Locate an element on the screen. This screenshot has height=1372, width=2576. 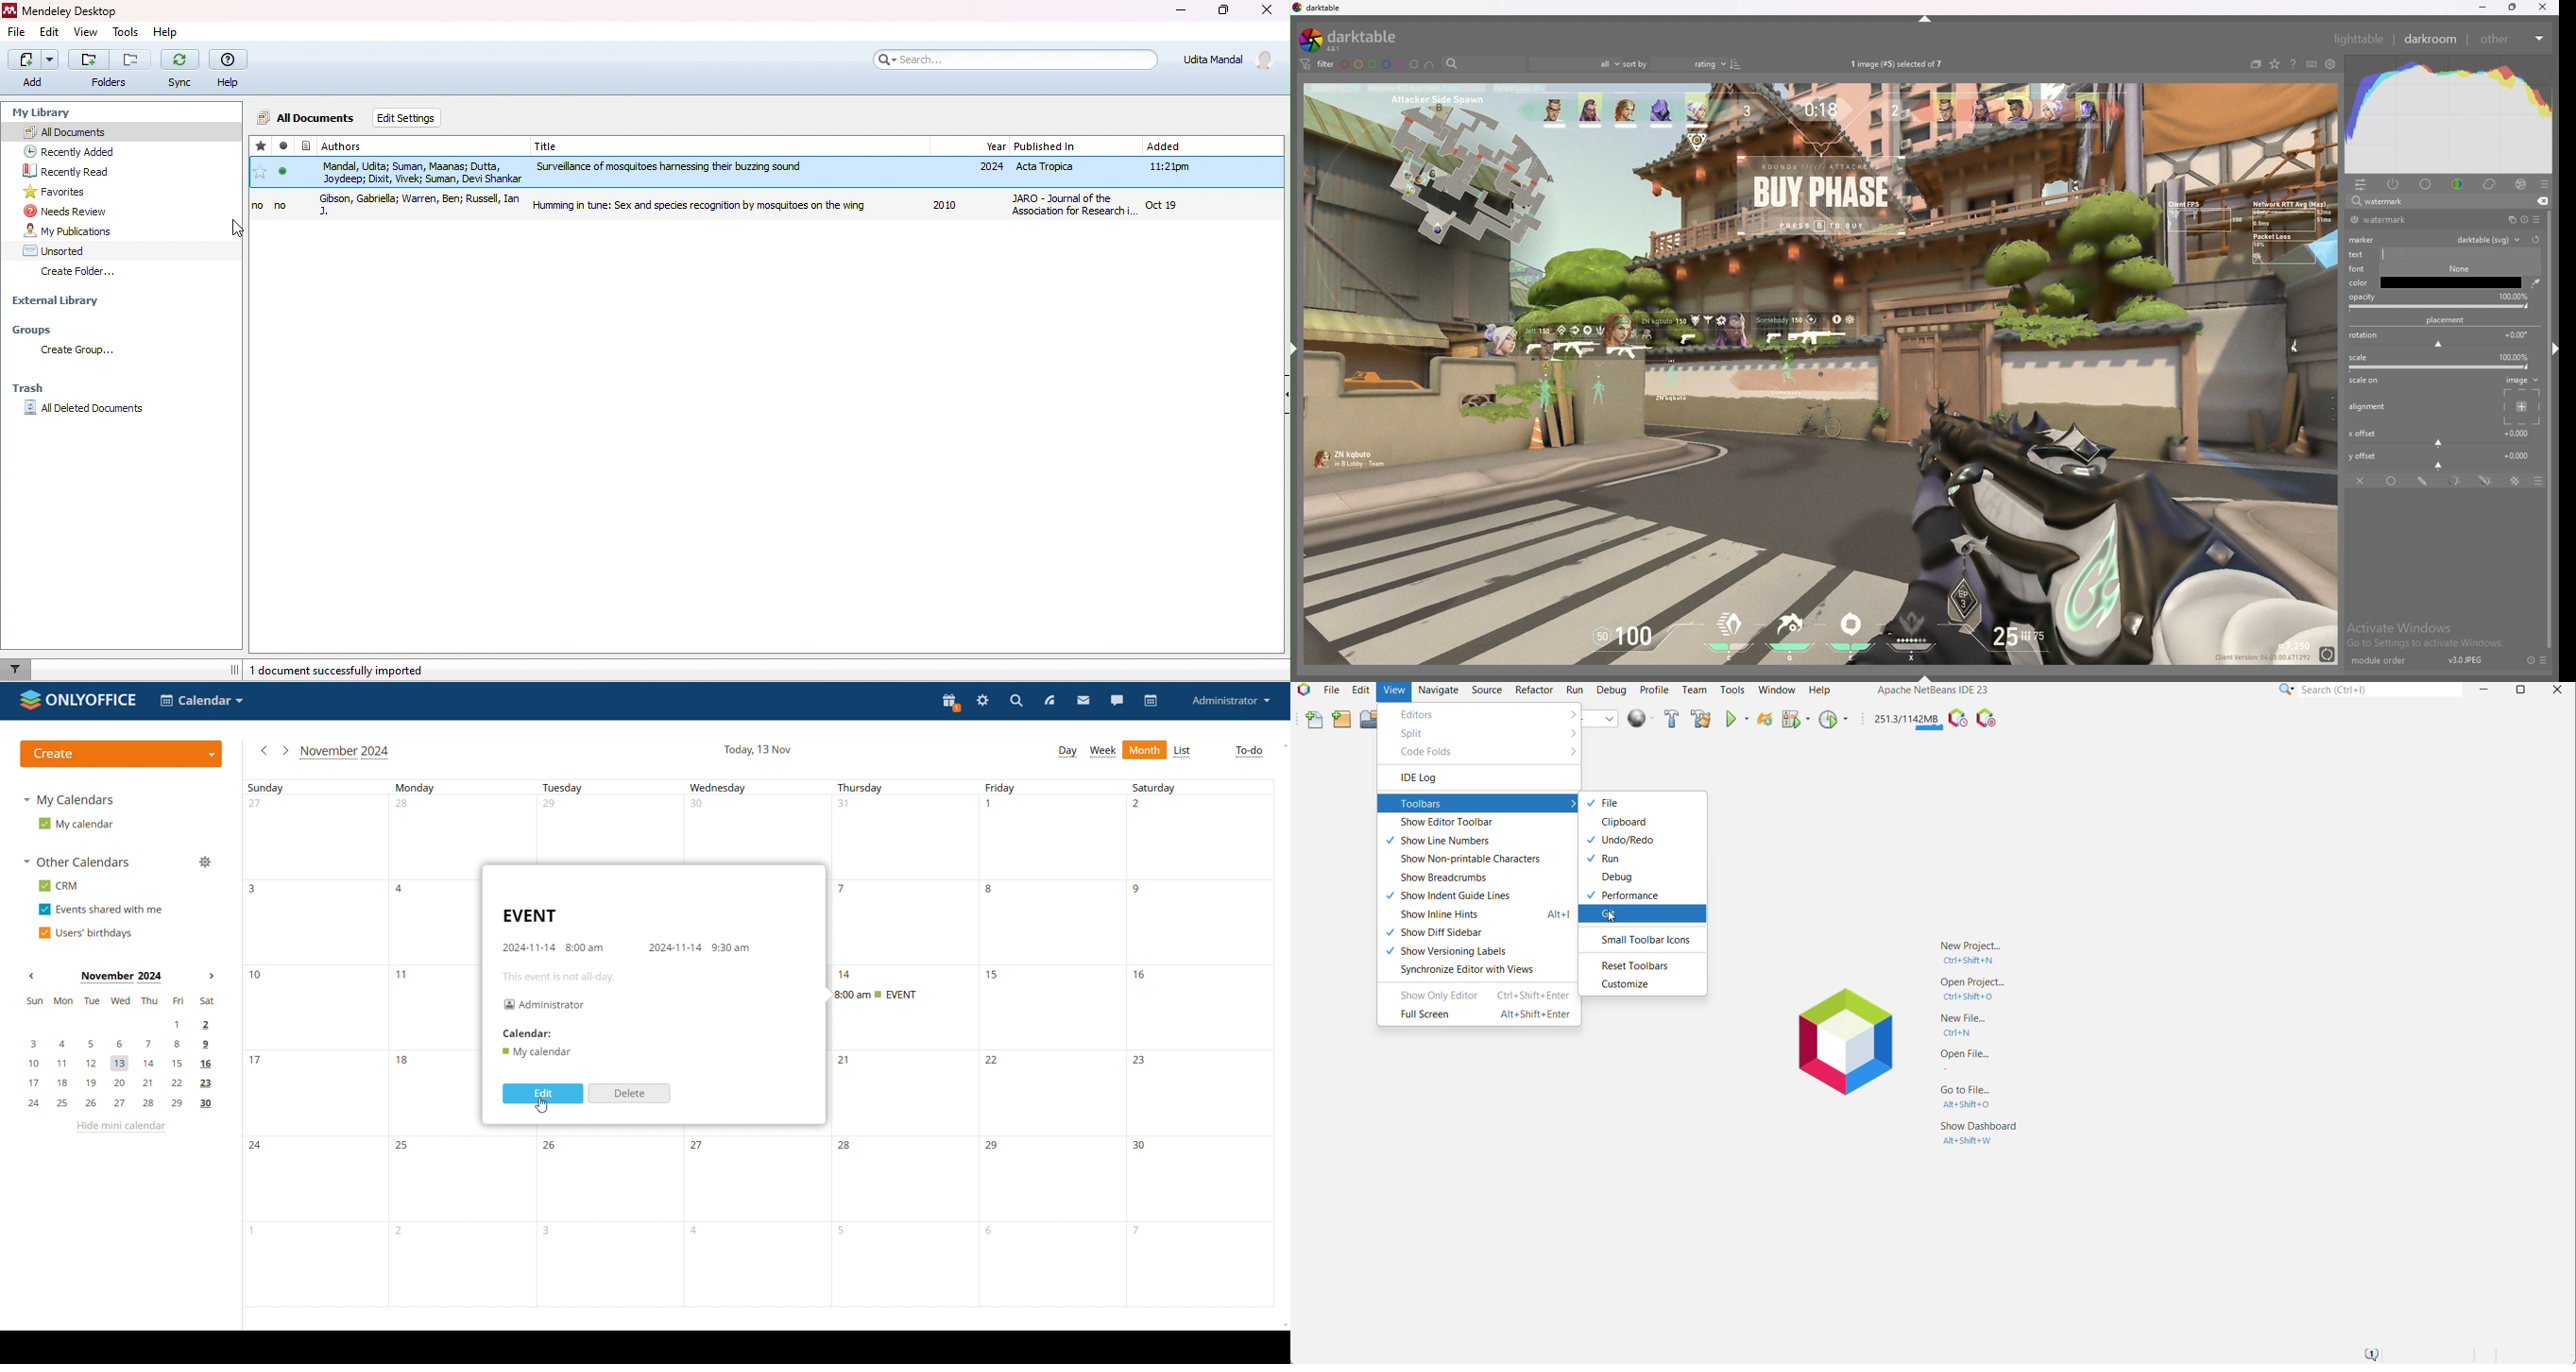
filter is located at coordinates (15, 669).